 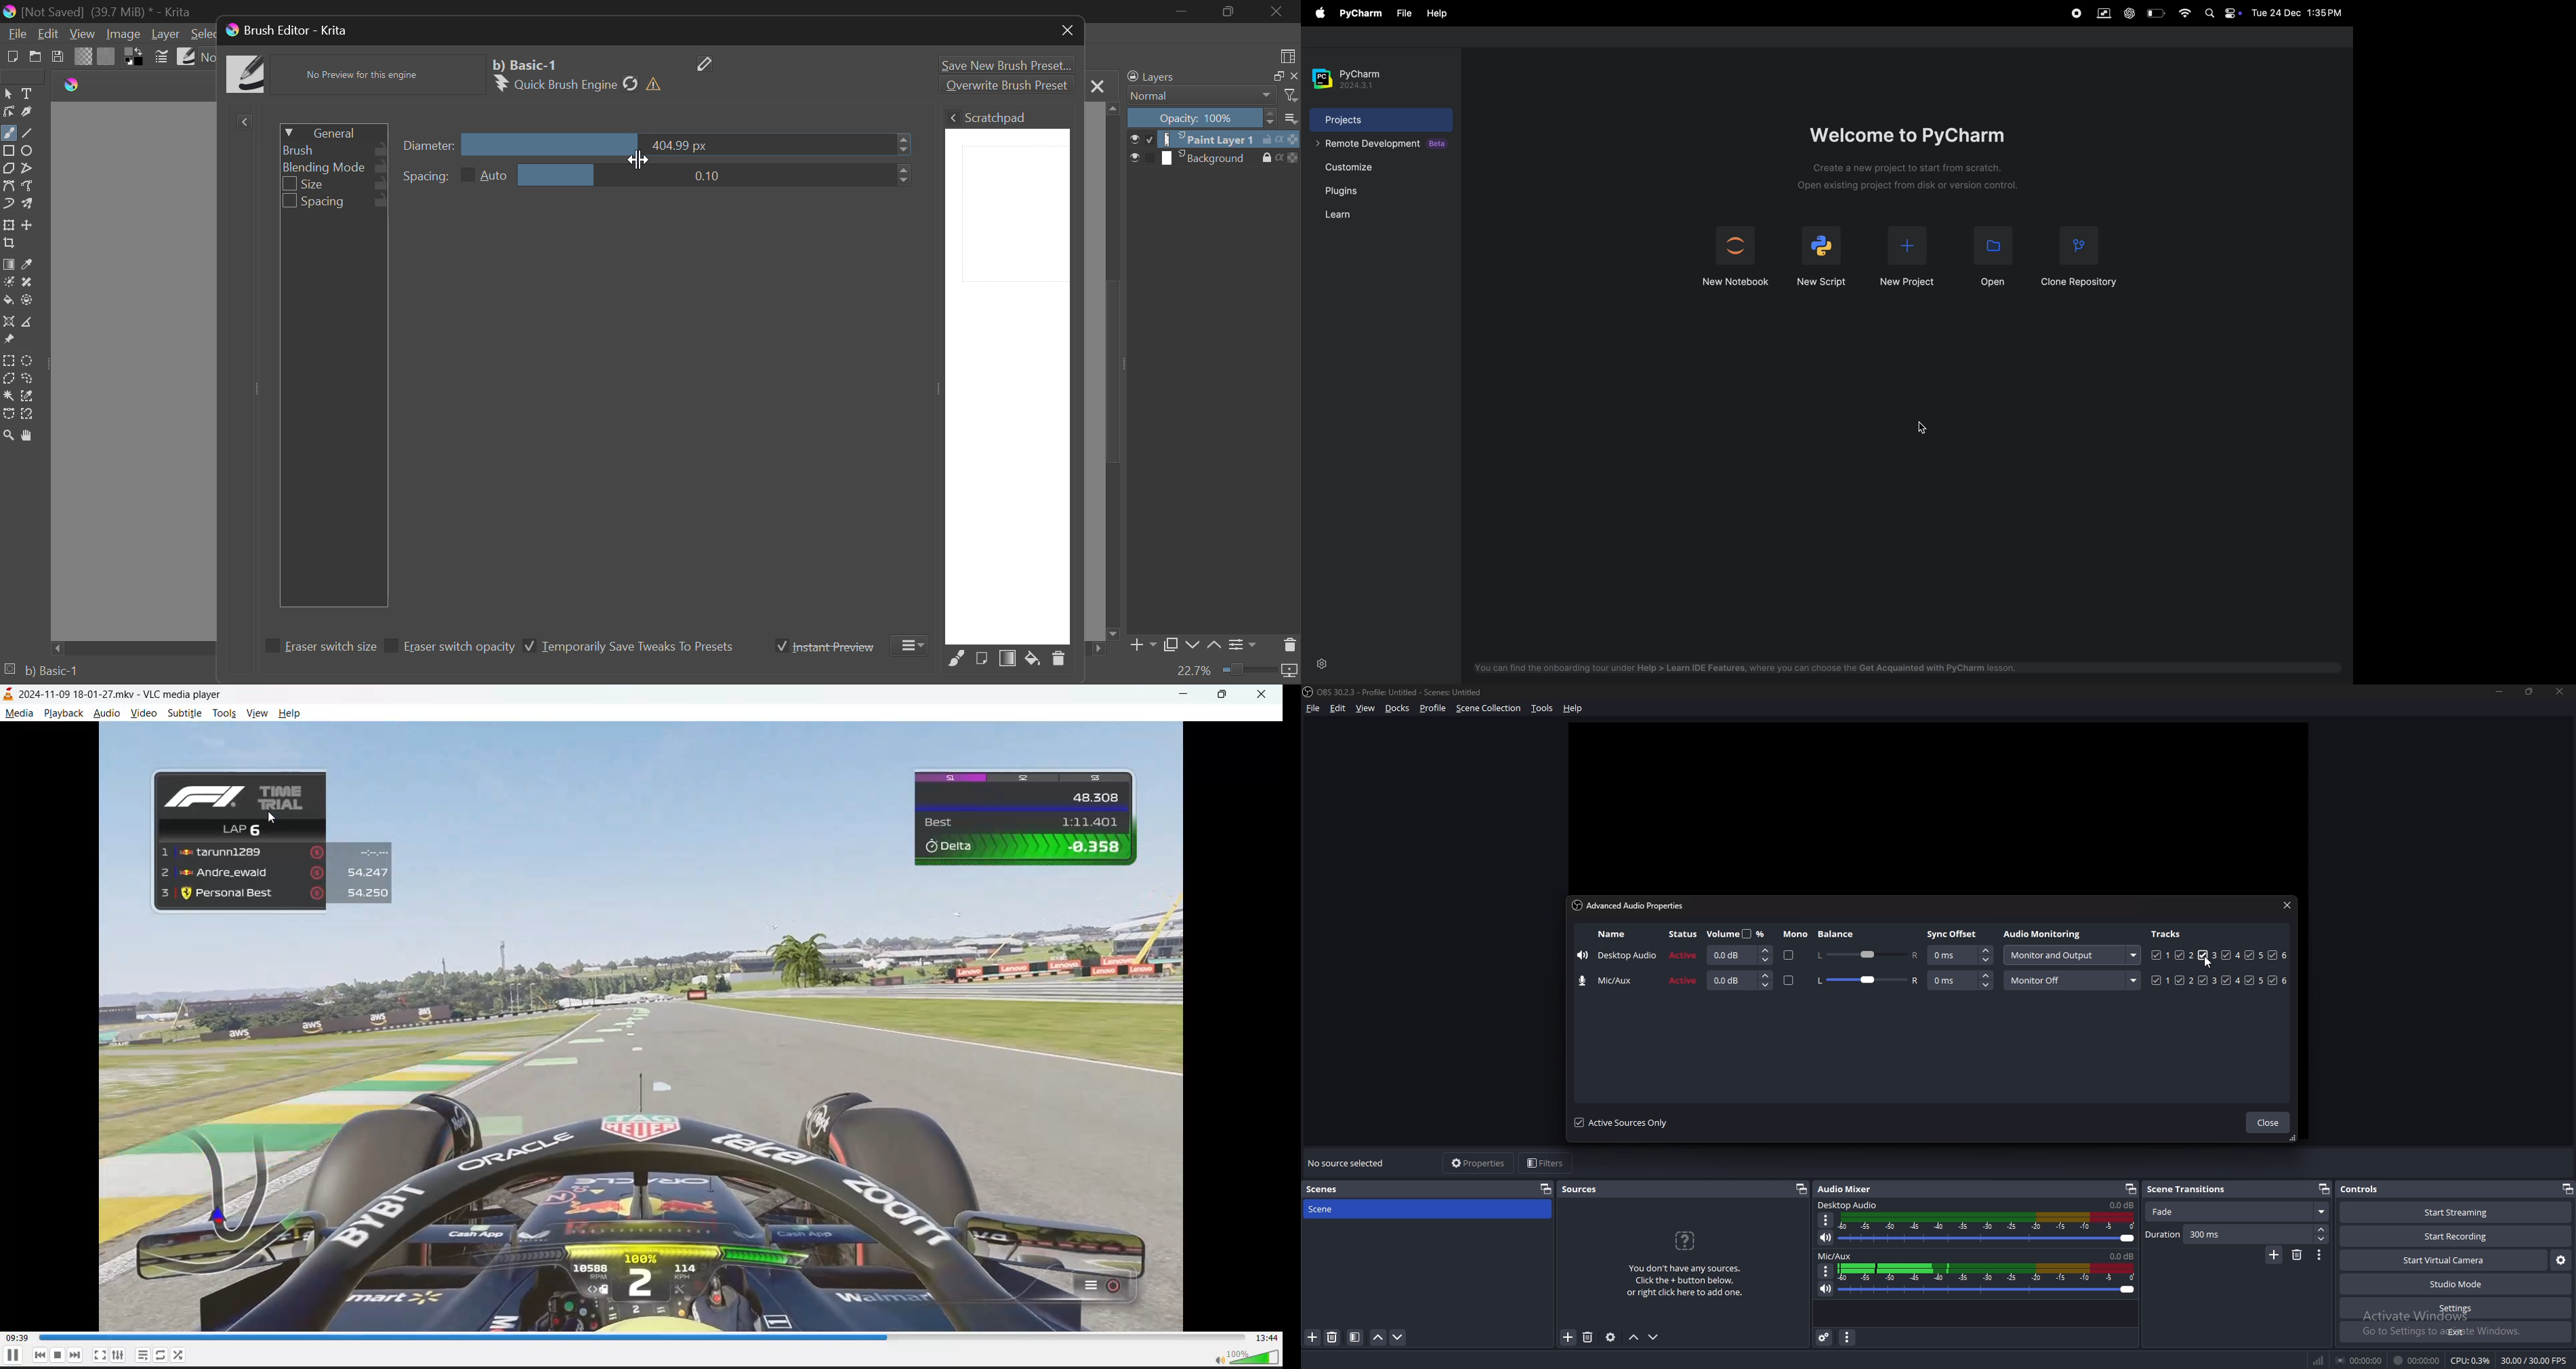 What do you see at coordinates (1993, 254) in the screenshot?
I see `open` at bounding box center [1993, 254].